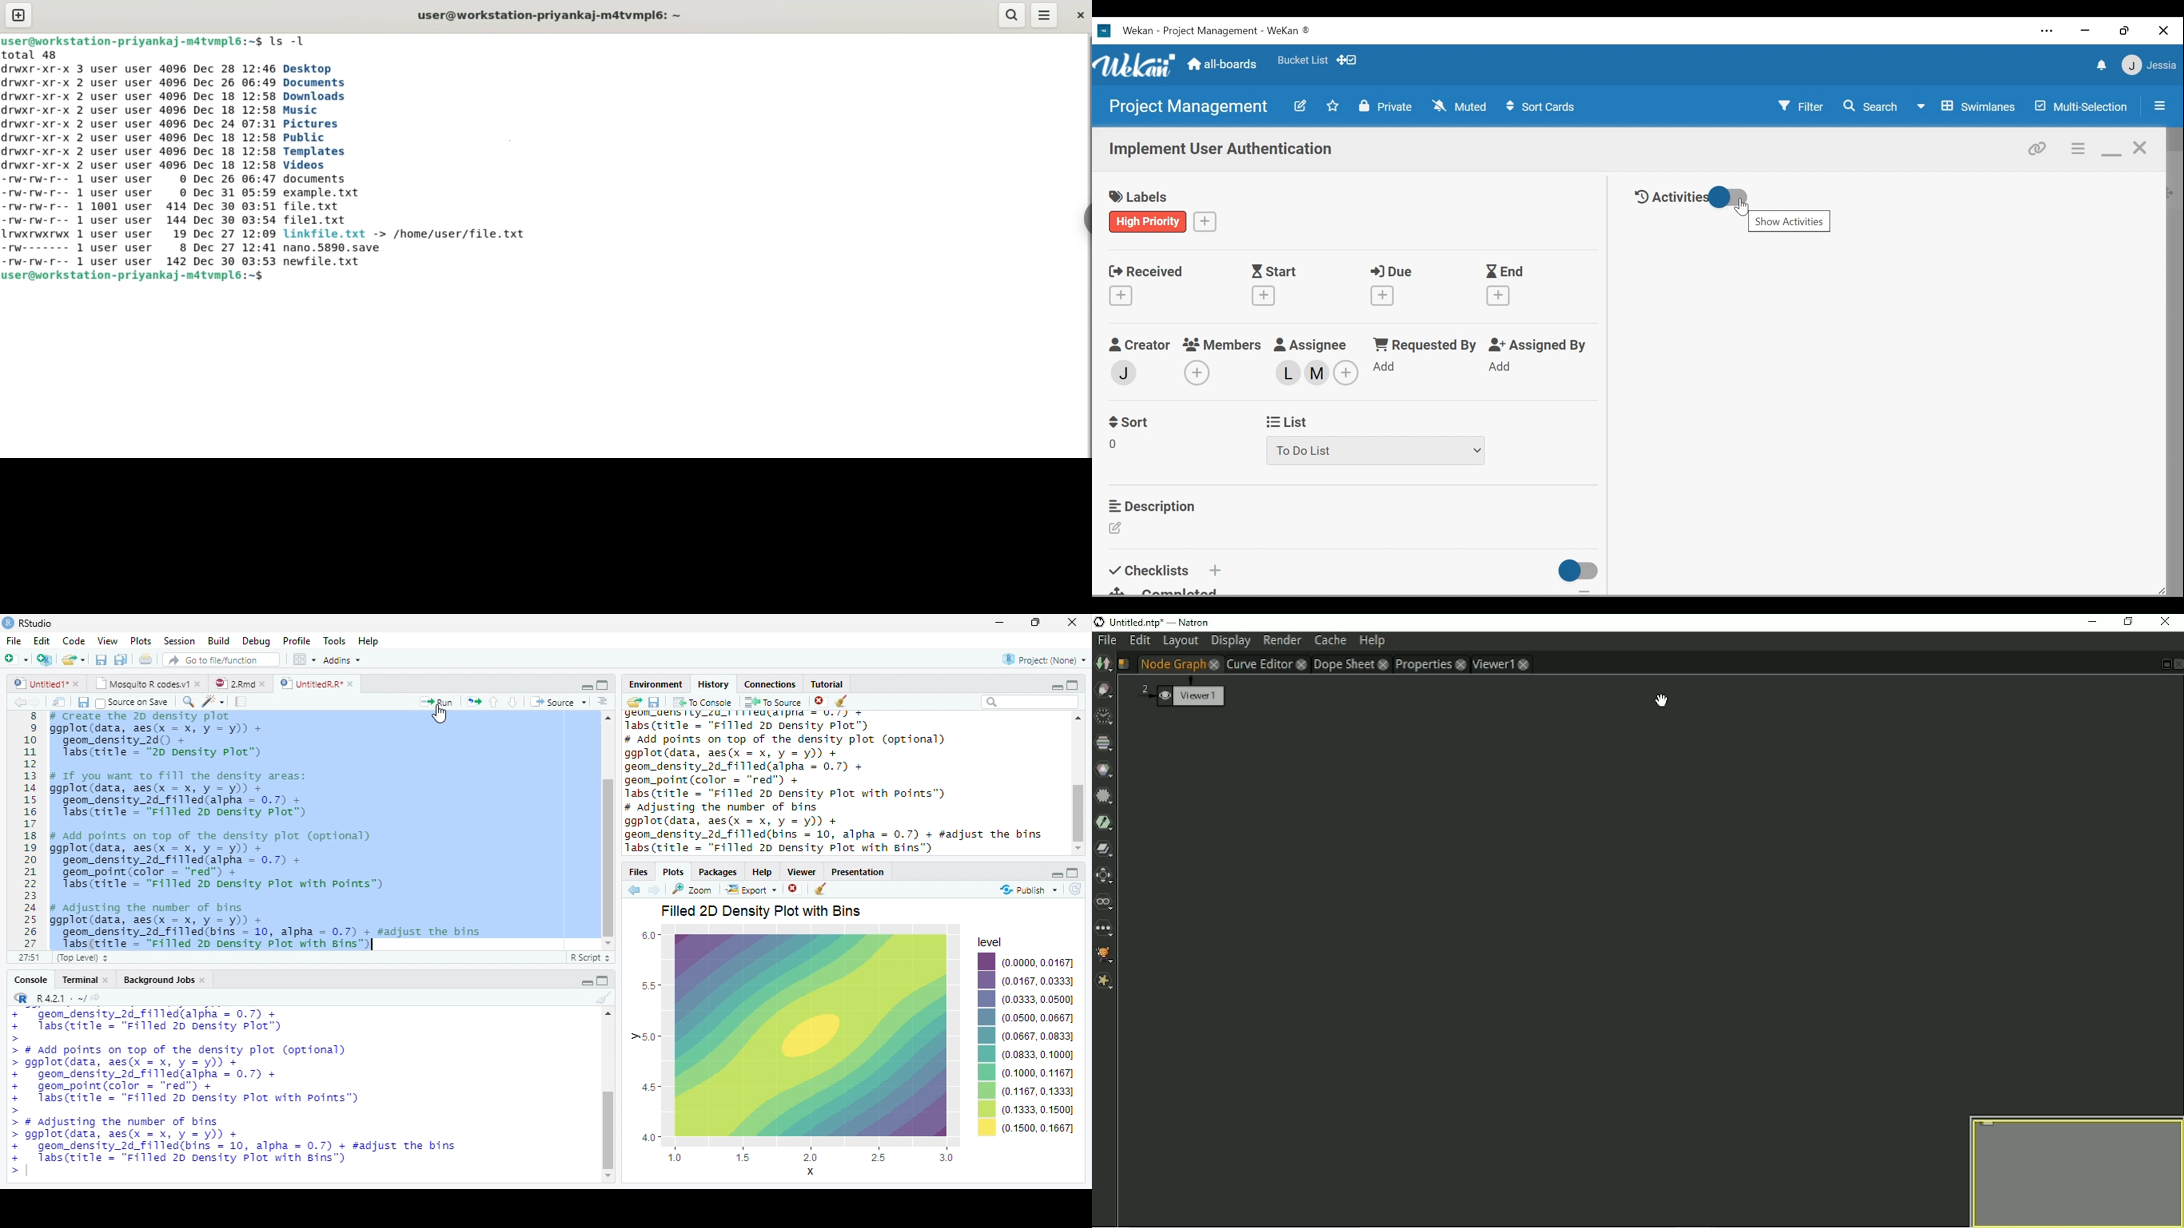 The width and height of the screenshot is (2184, 1232). Describe the element at coordinates (1299, 105) in the screenshot. I see `Edit` at that location.